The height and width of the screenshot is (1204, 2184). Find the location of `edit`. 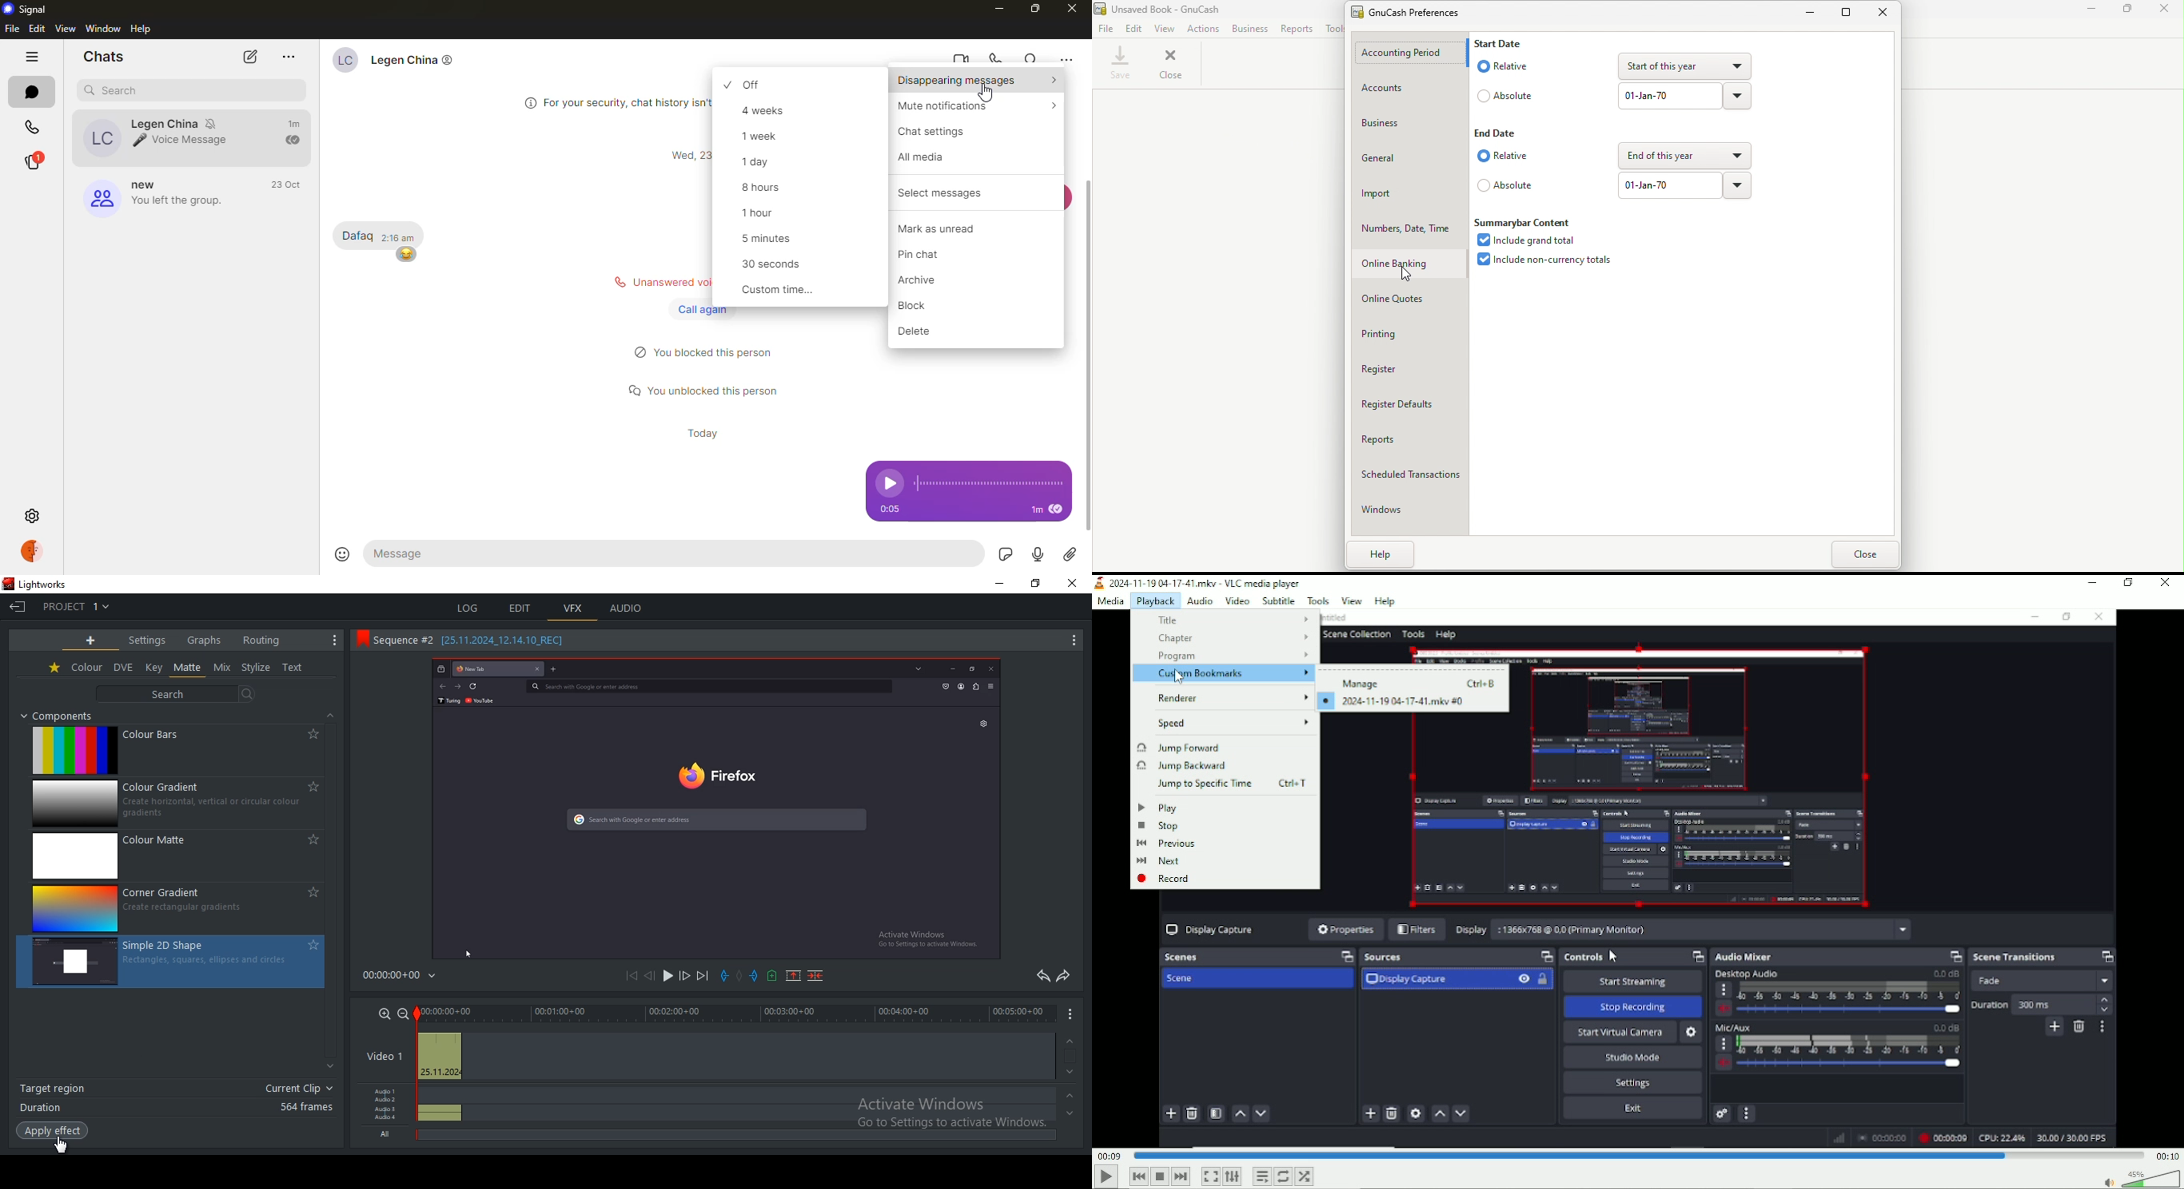

edit is located at coordinates (36, 30).